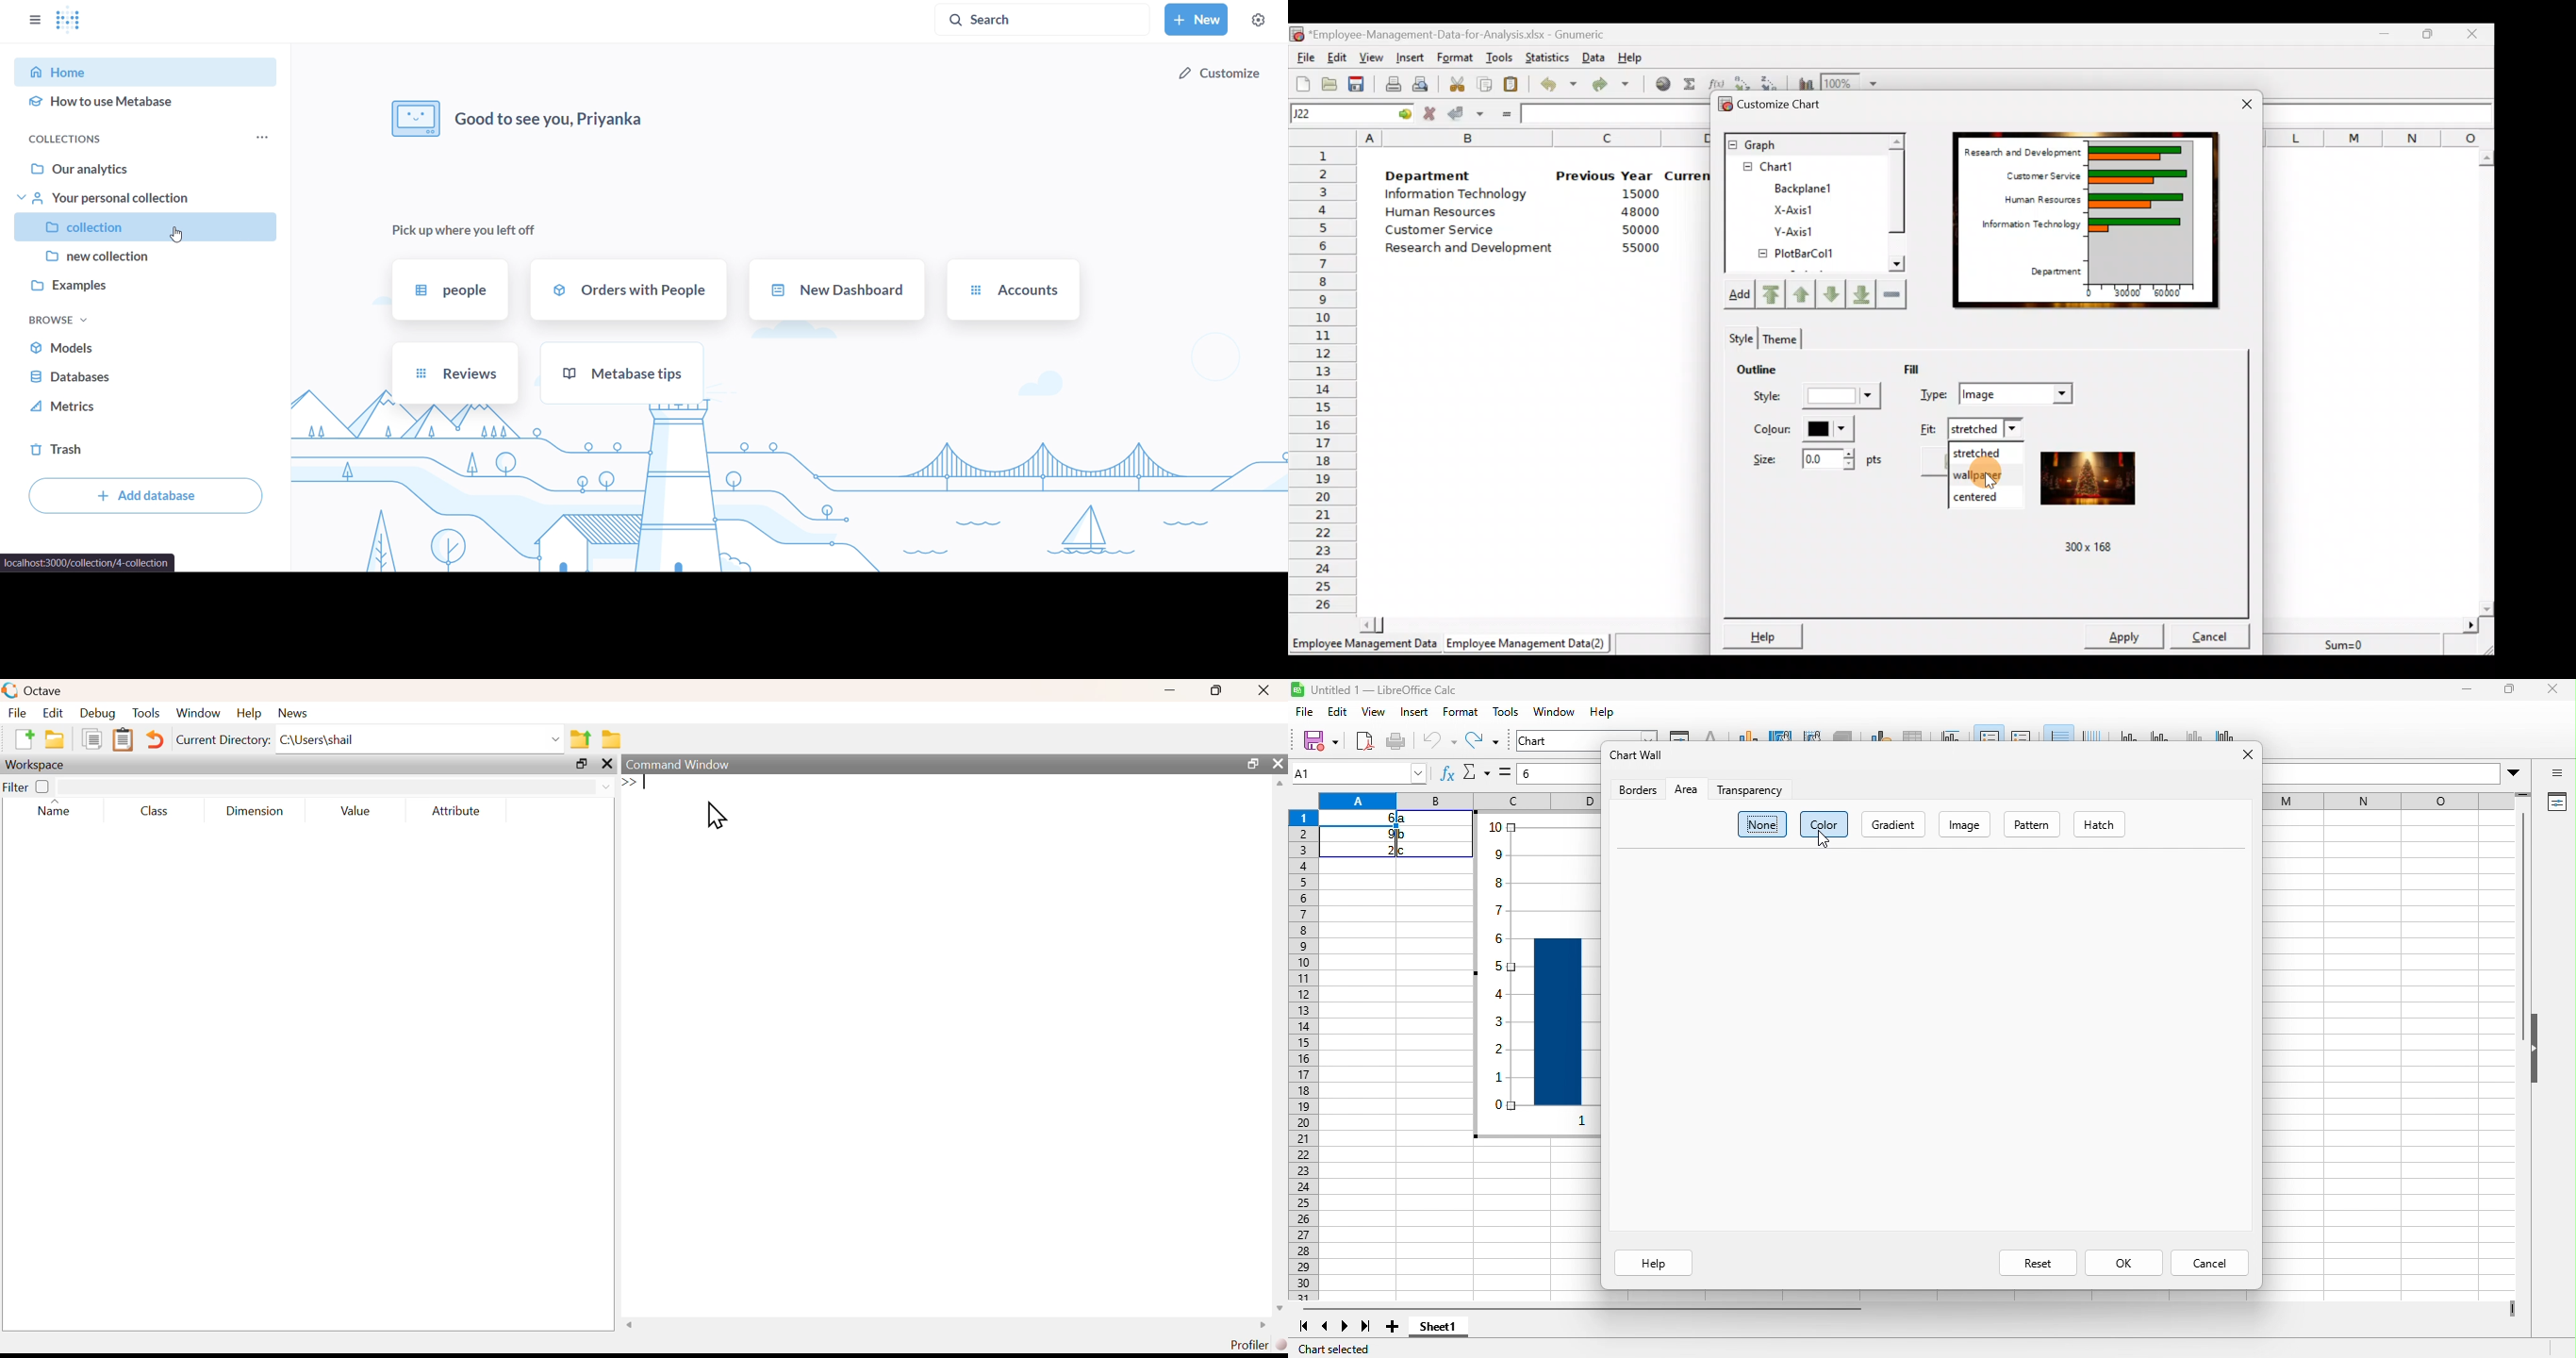 This screenshot has width=2576, height=1372. Describe the element at coordinates (1661, 86) in the screenshot. I see `Insert hyperlink` at that location.